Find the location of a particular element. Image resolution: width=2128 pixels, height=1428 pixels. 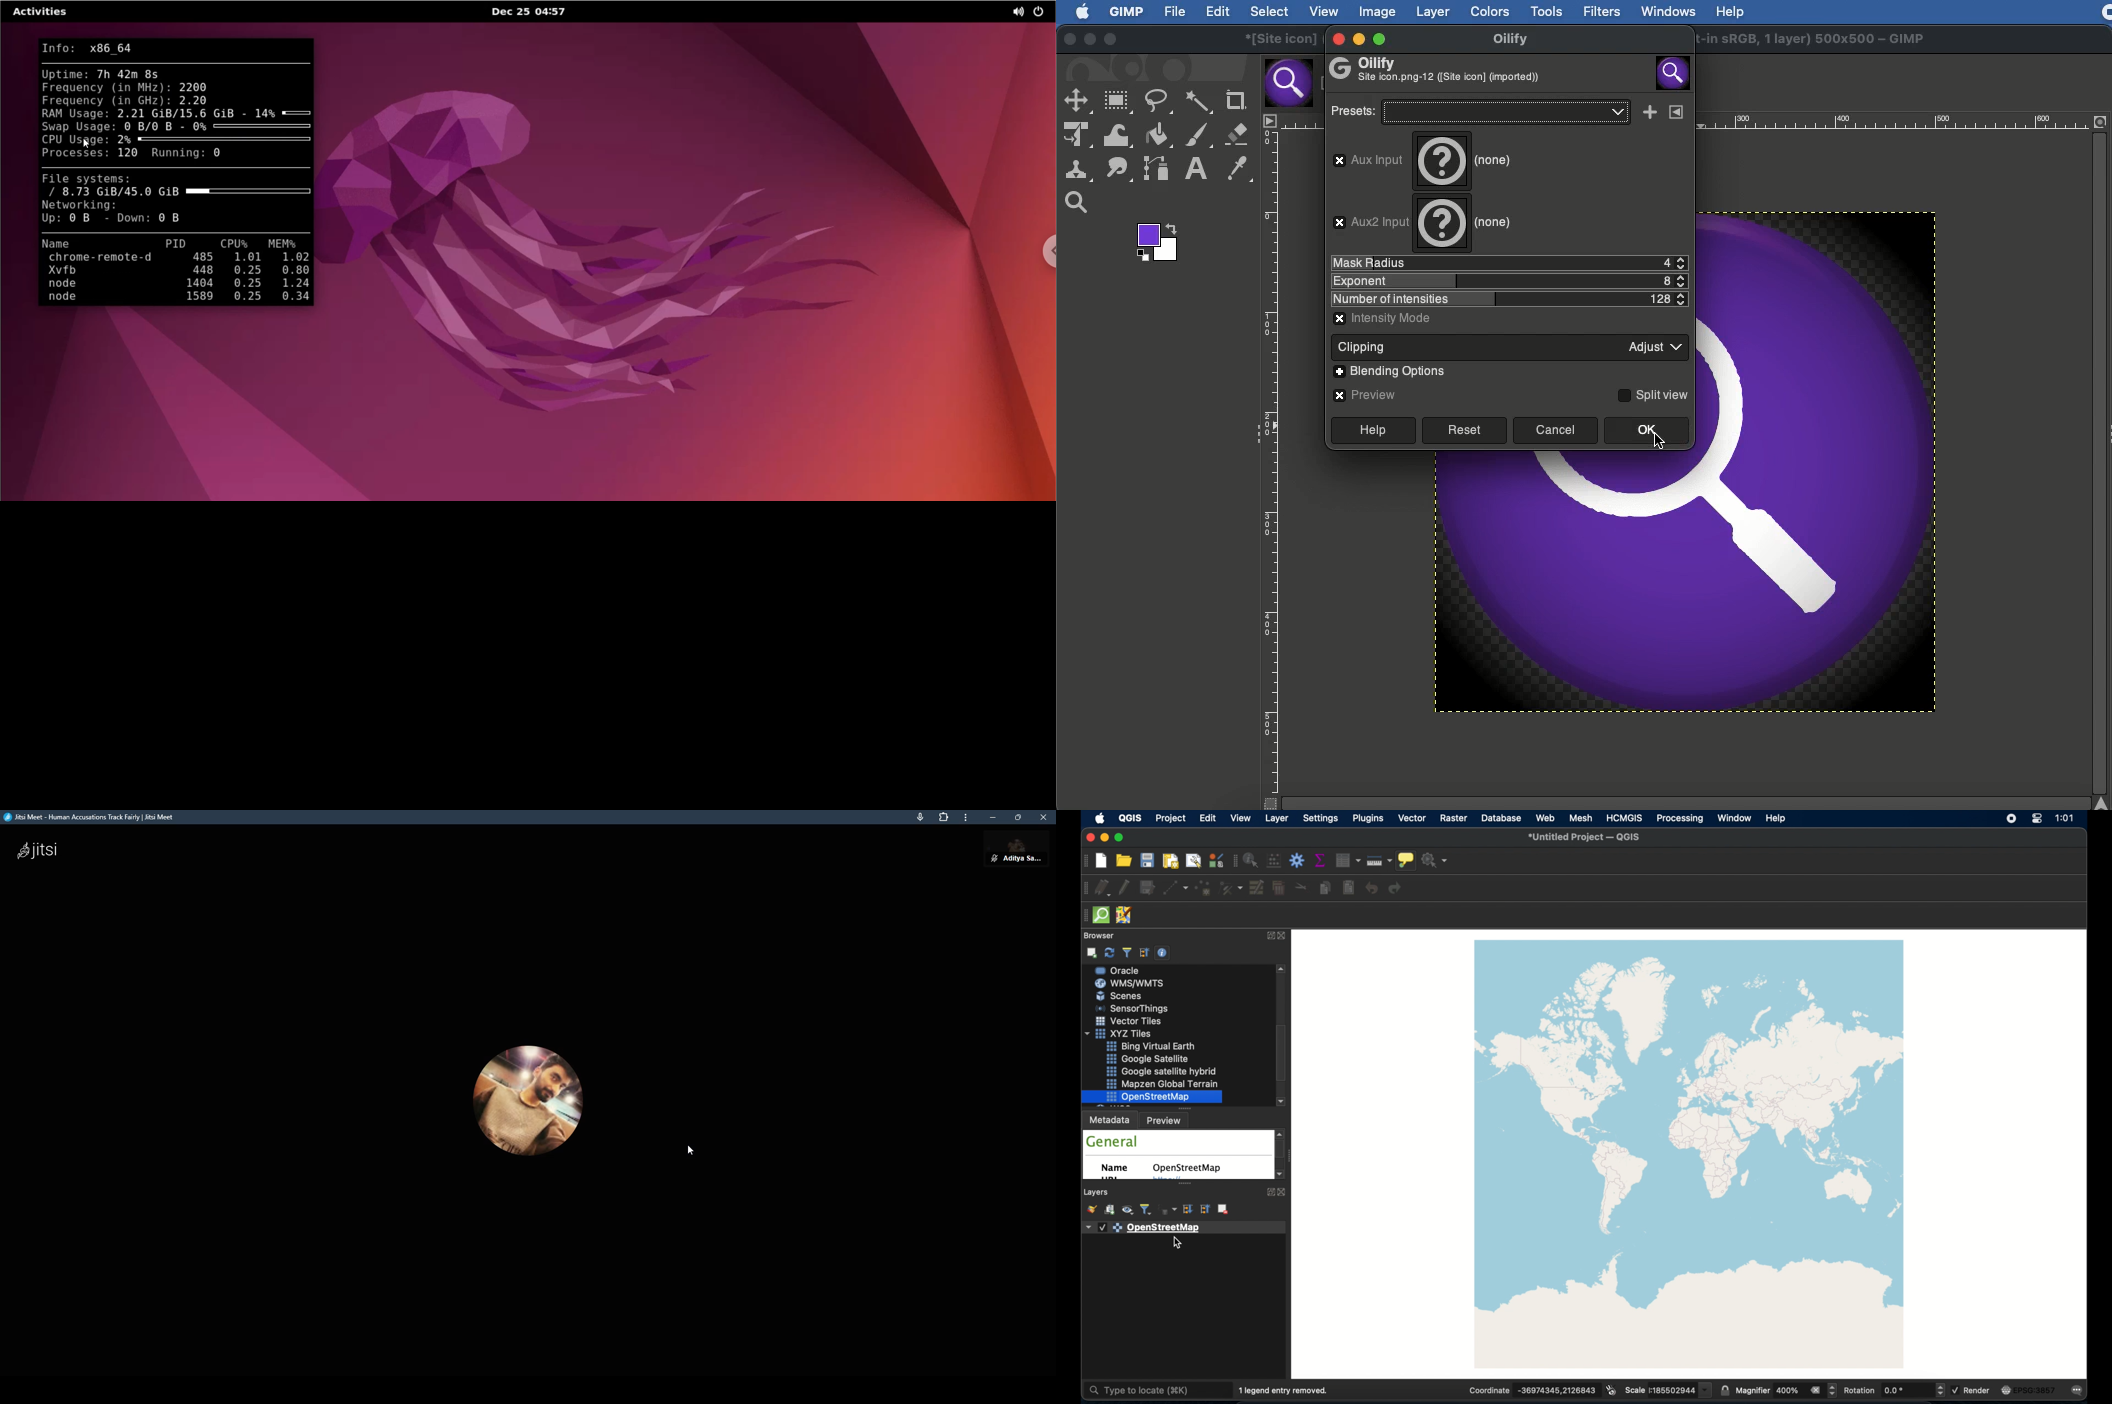

open field calculator is located at coordinates (1274, 861).